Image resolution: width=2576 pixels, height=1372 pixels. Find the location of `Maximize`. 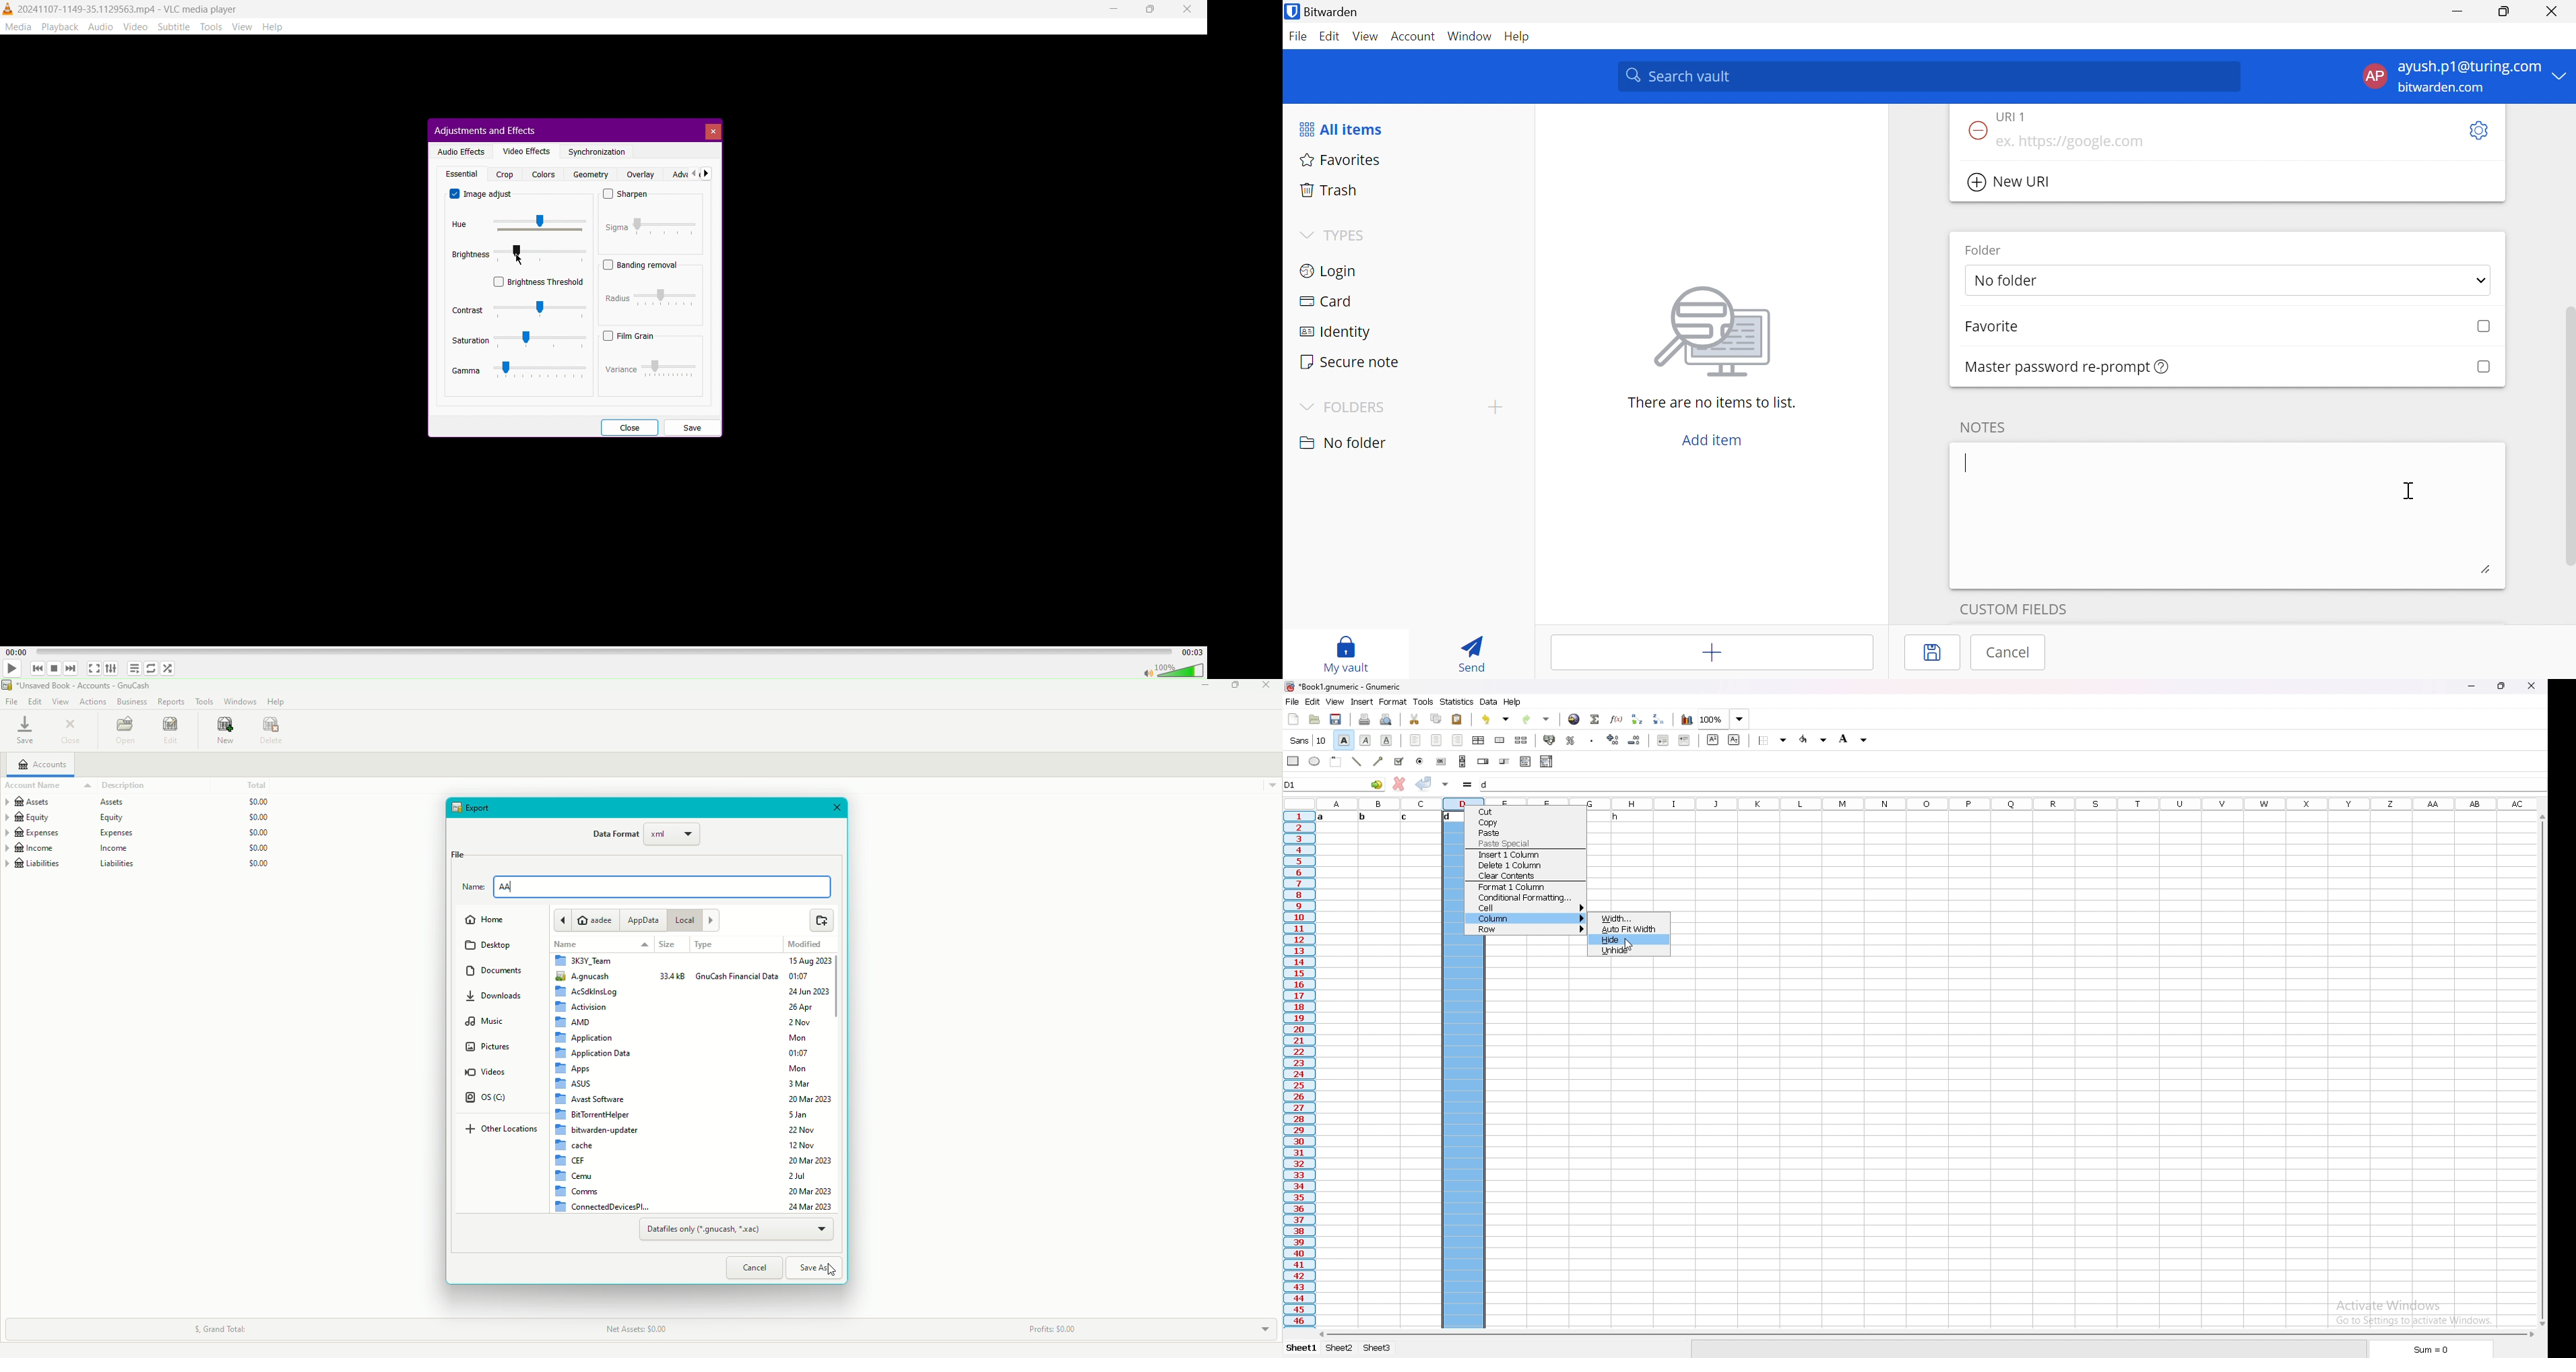

Maximize is located at coordinates (1150, 9).